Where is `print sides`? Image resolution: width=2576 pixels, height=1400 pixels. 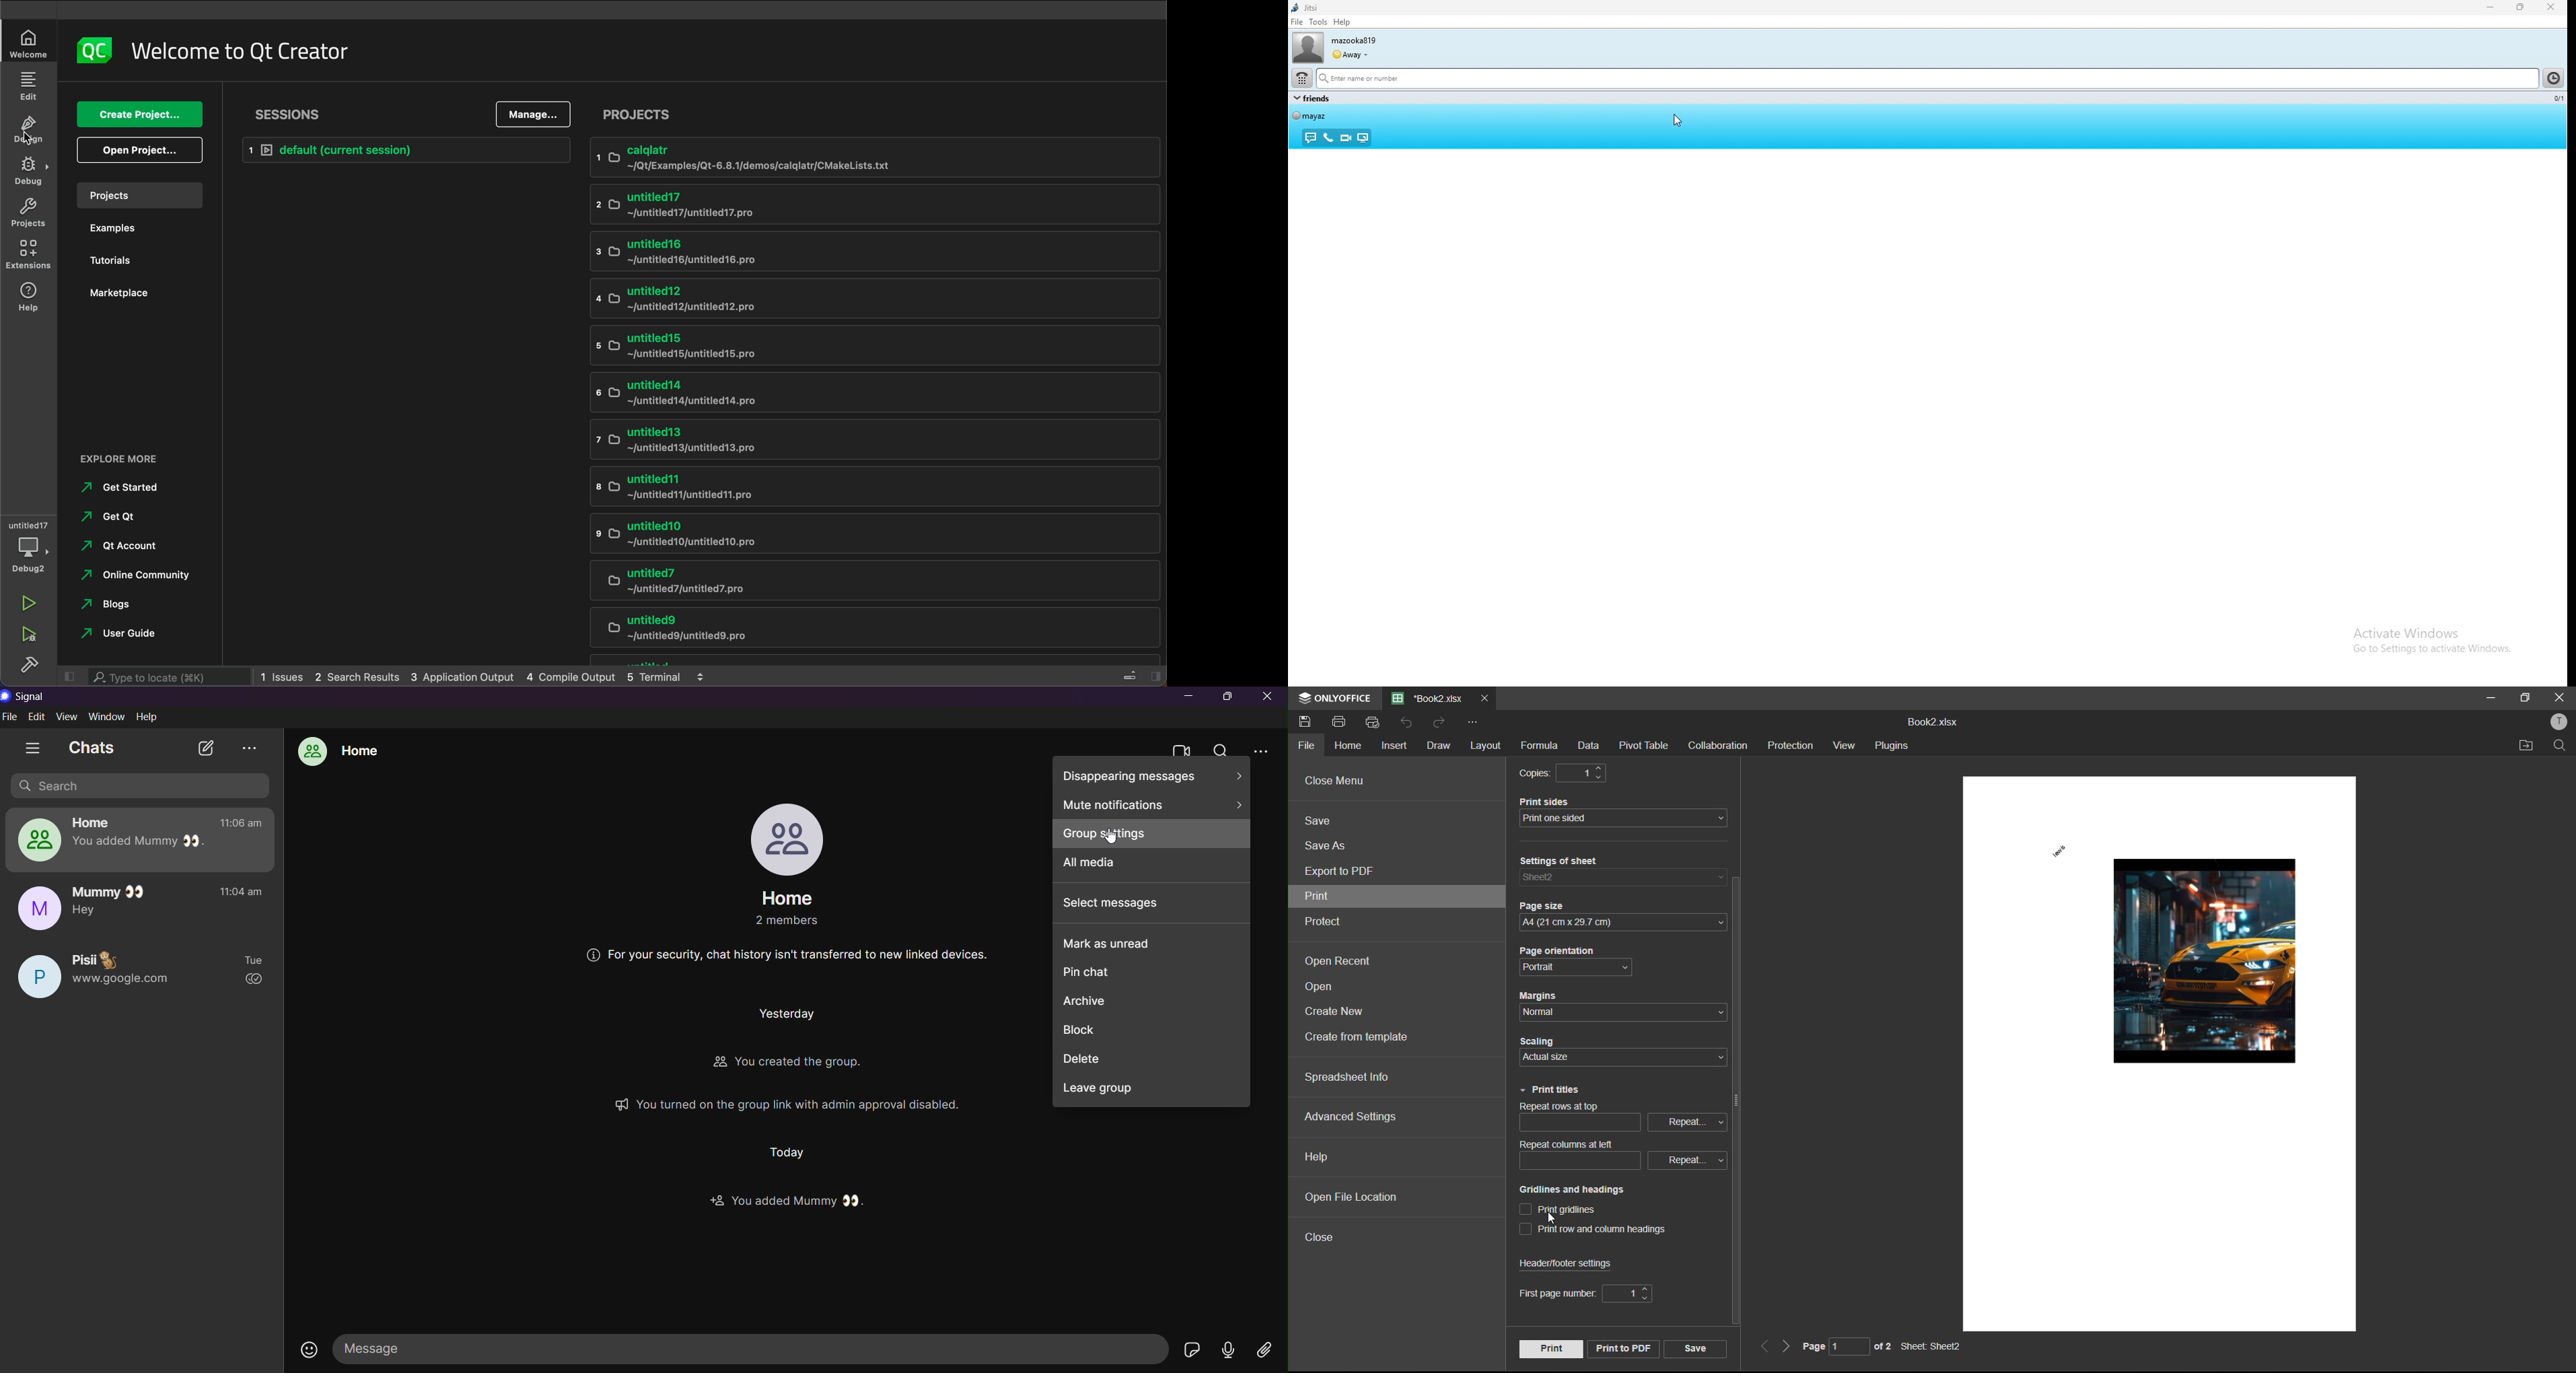
print sides is located at coordinates (1566, 801).